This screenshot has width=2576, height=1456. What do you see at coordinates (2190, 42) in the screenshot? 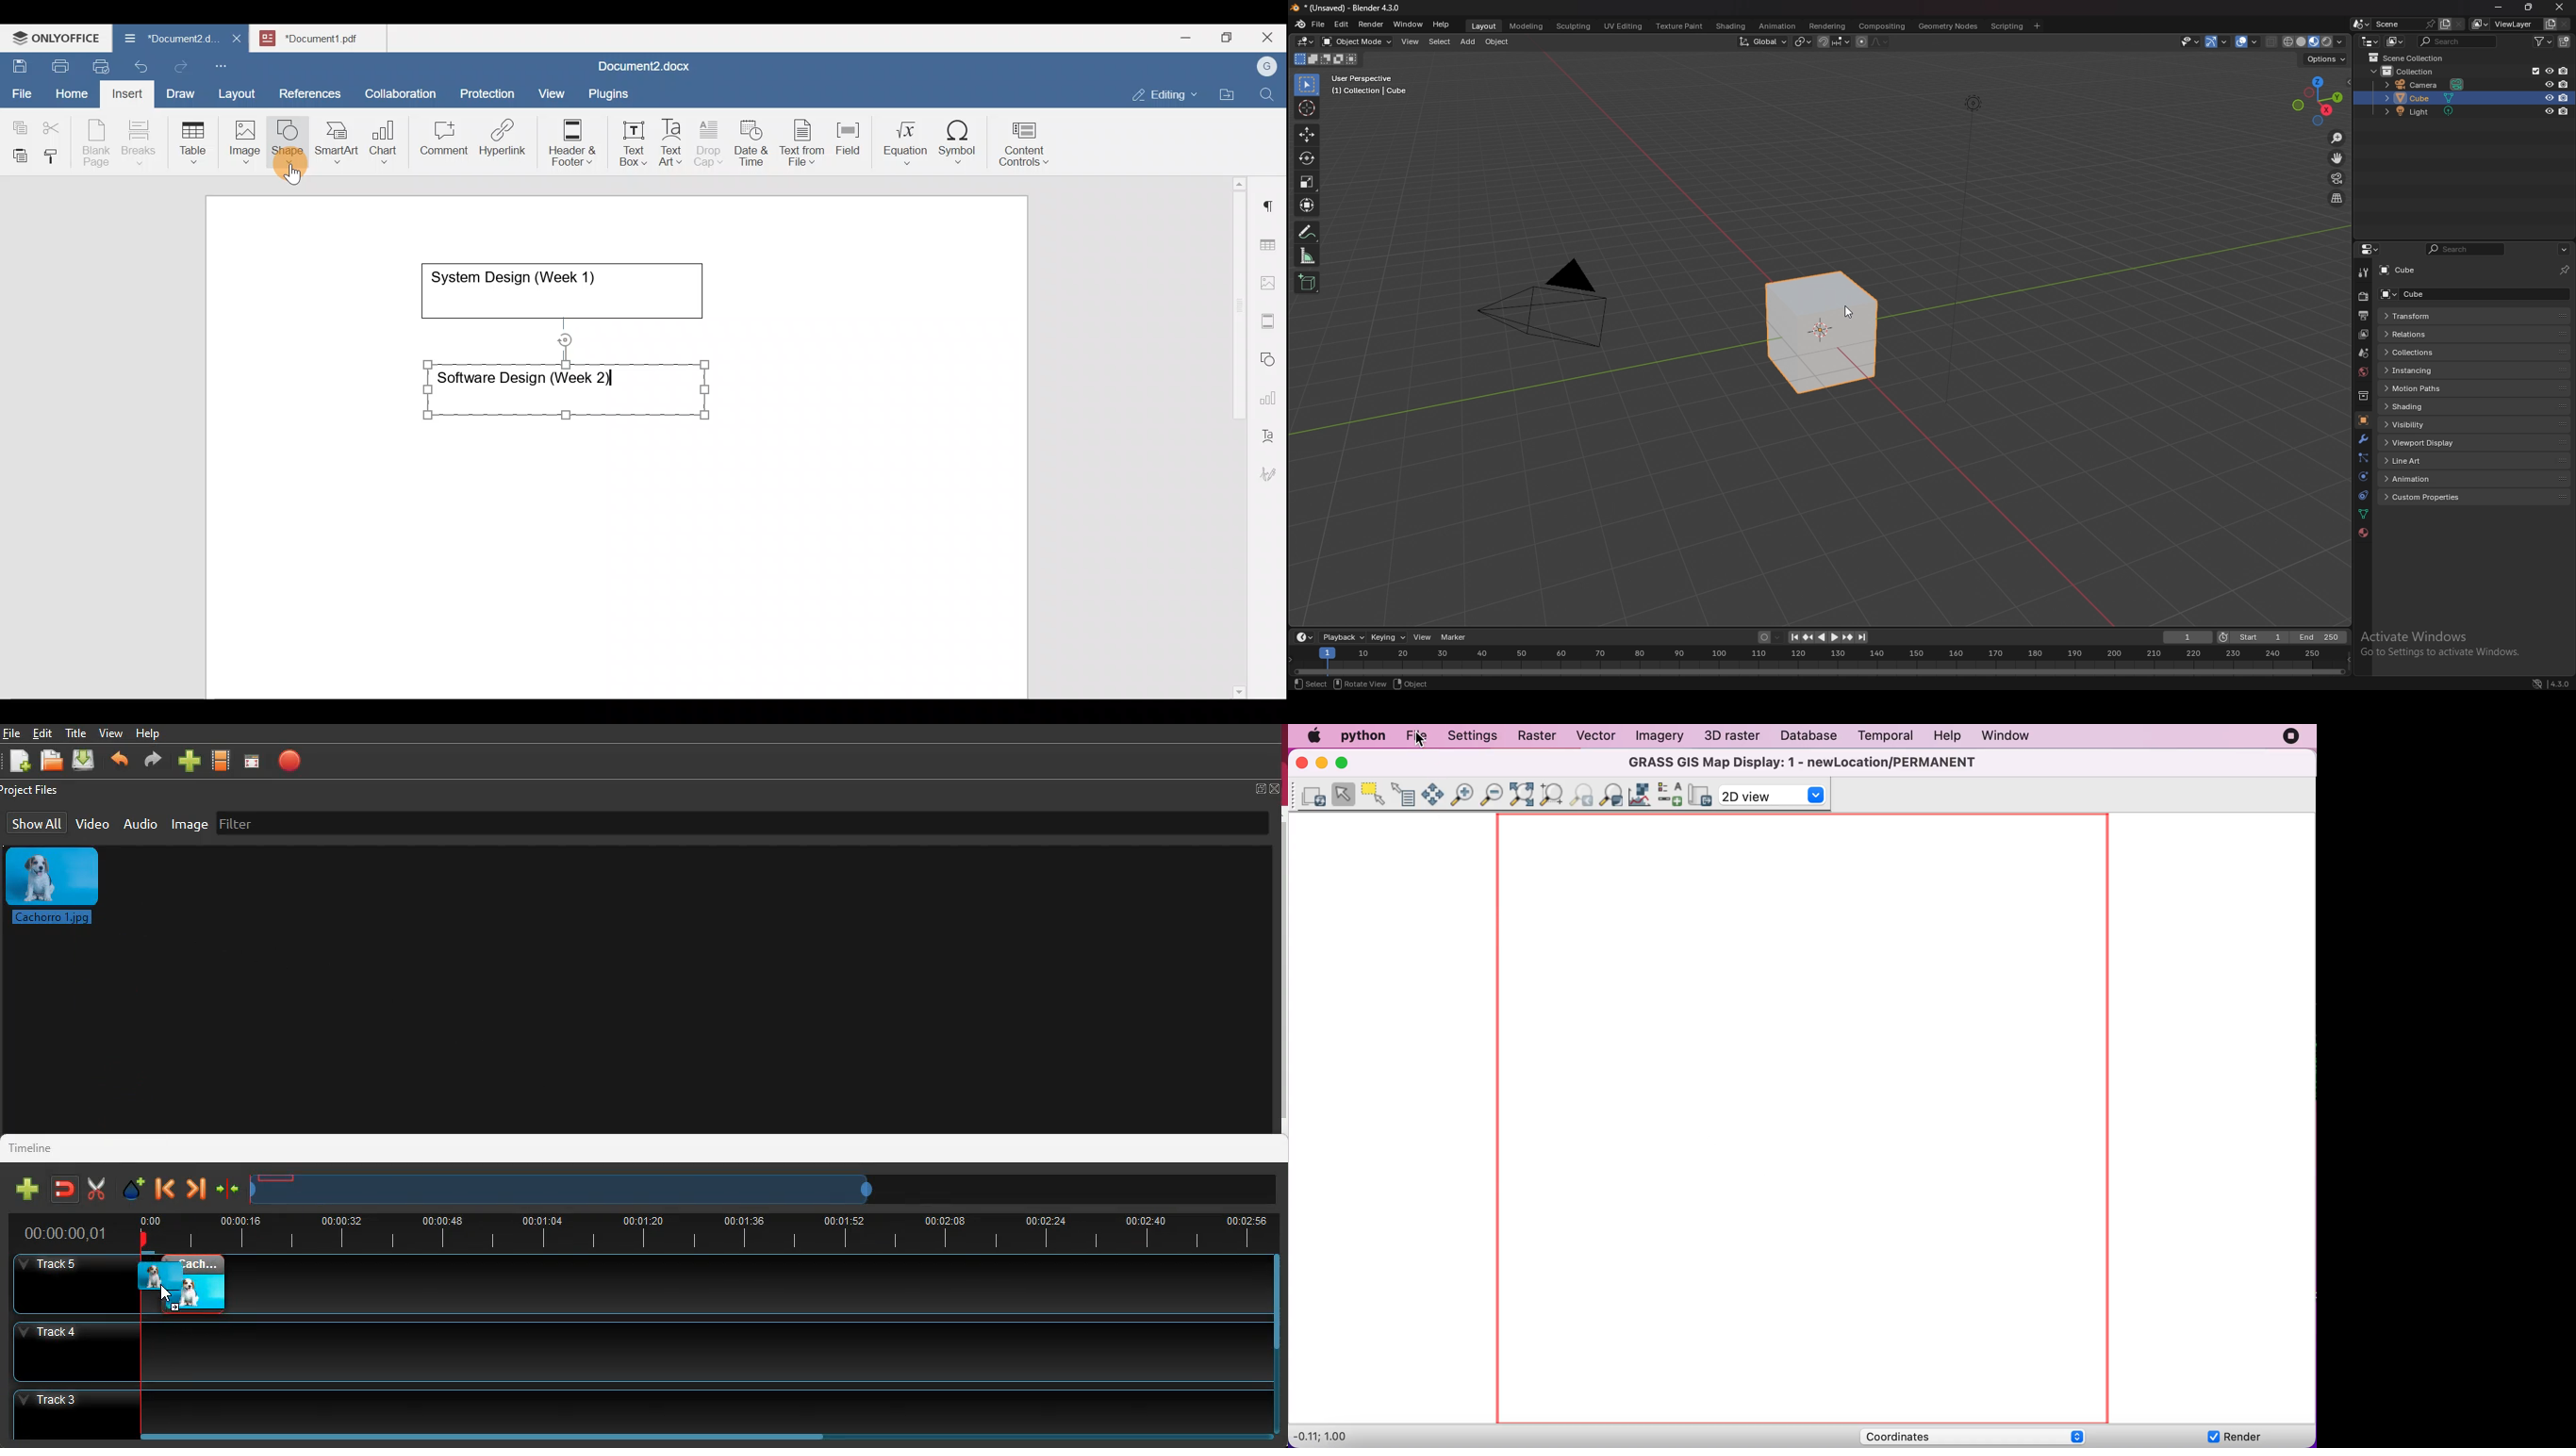
I see `selectibility and visibility` at bounding box center [2190, 42].